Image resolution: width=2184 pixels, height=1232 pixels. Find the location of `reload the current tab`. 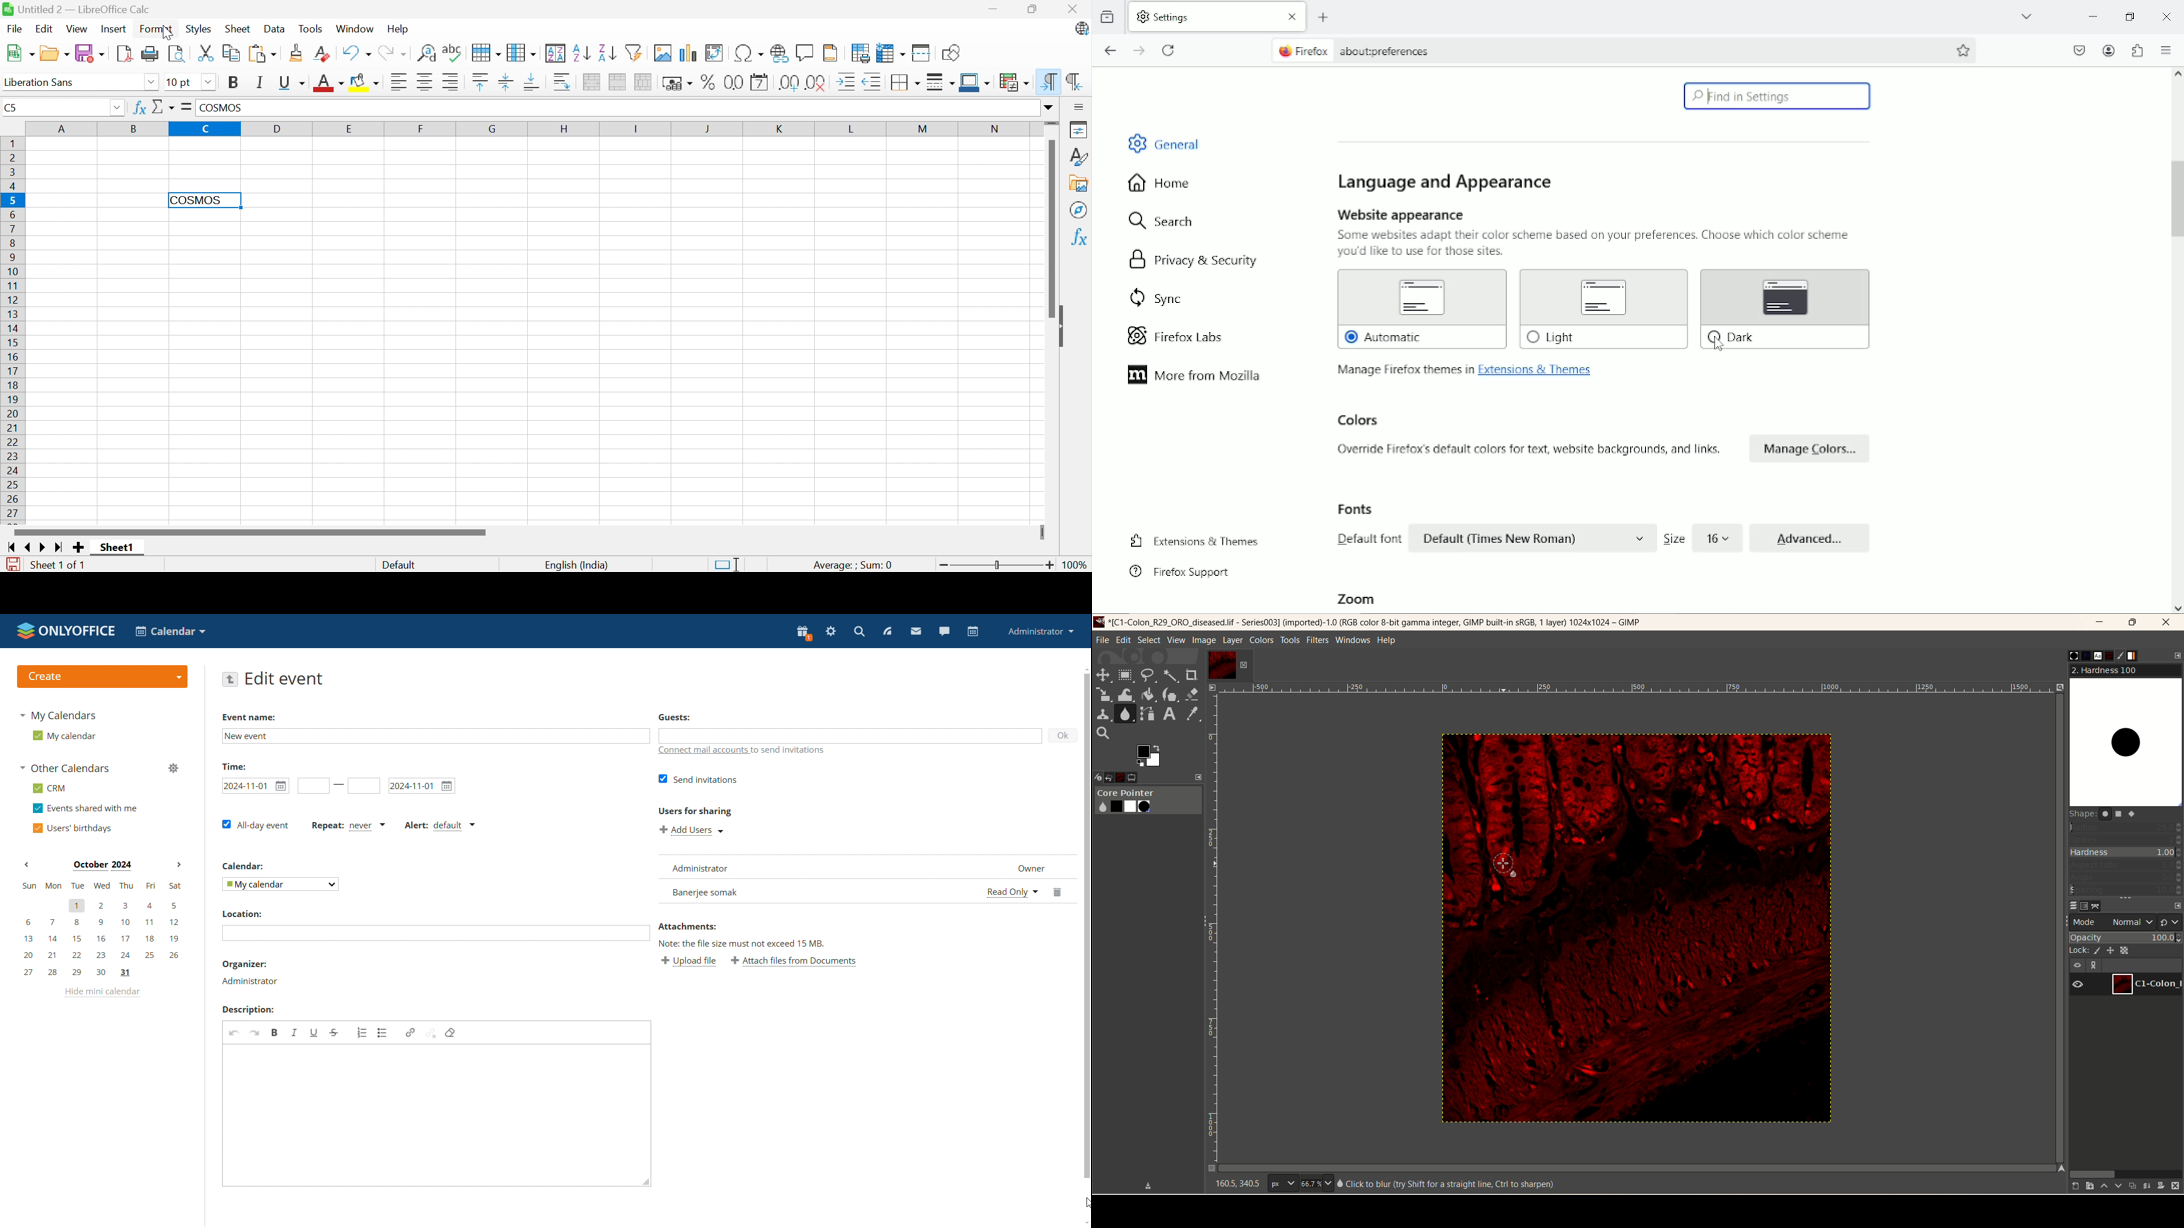

reload the current tab is located at coordinates (1170, 50).